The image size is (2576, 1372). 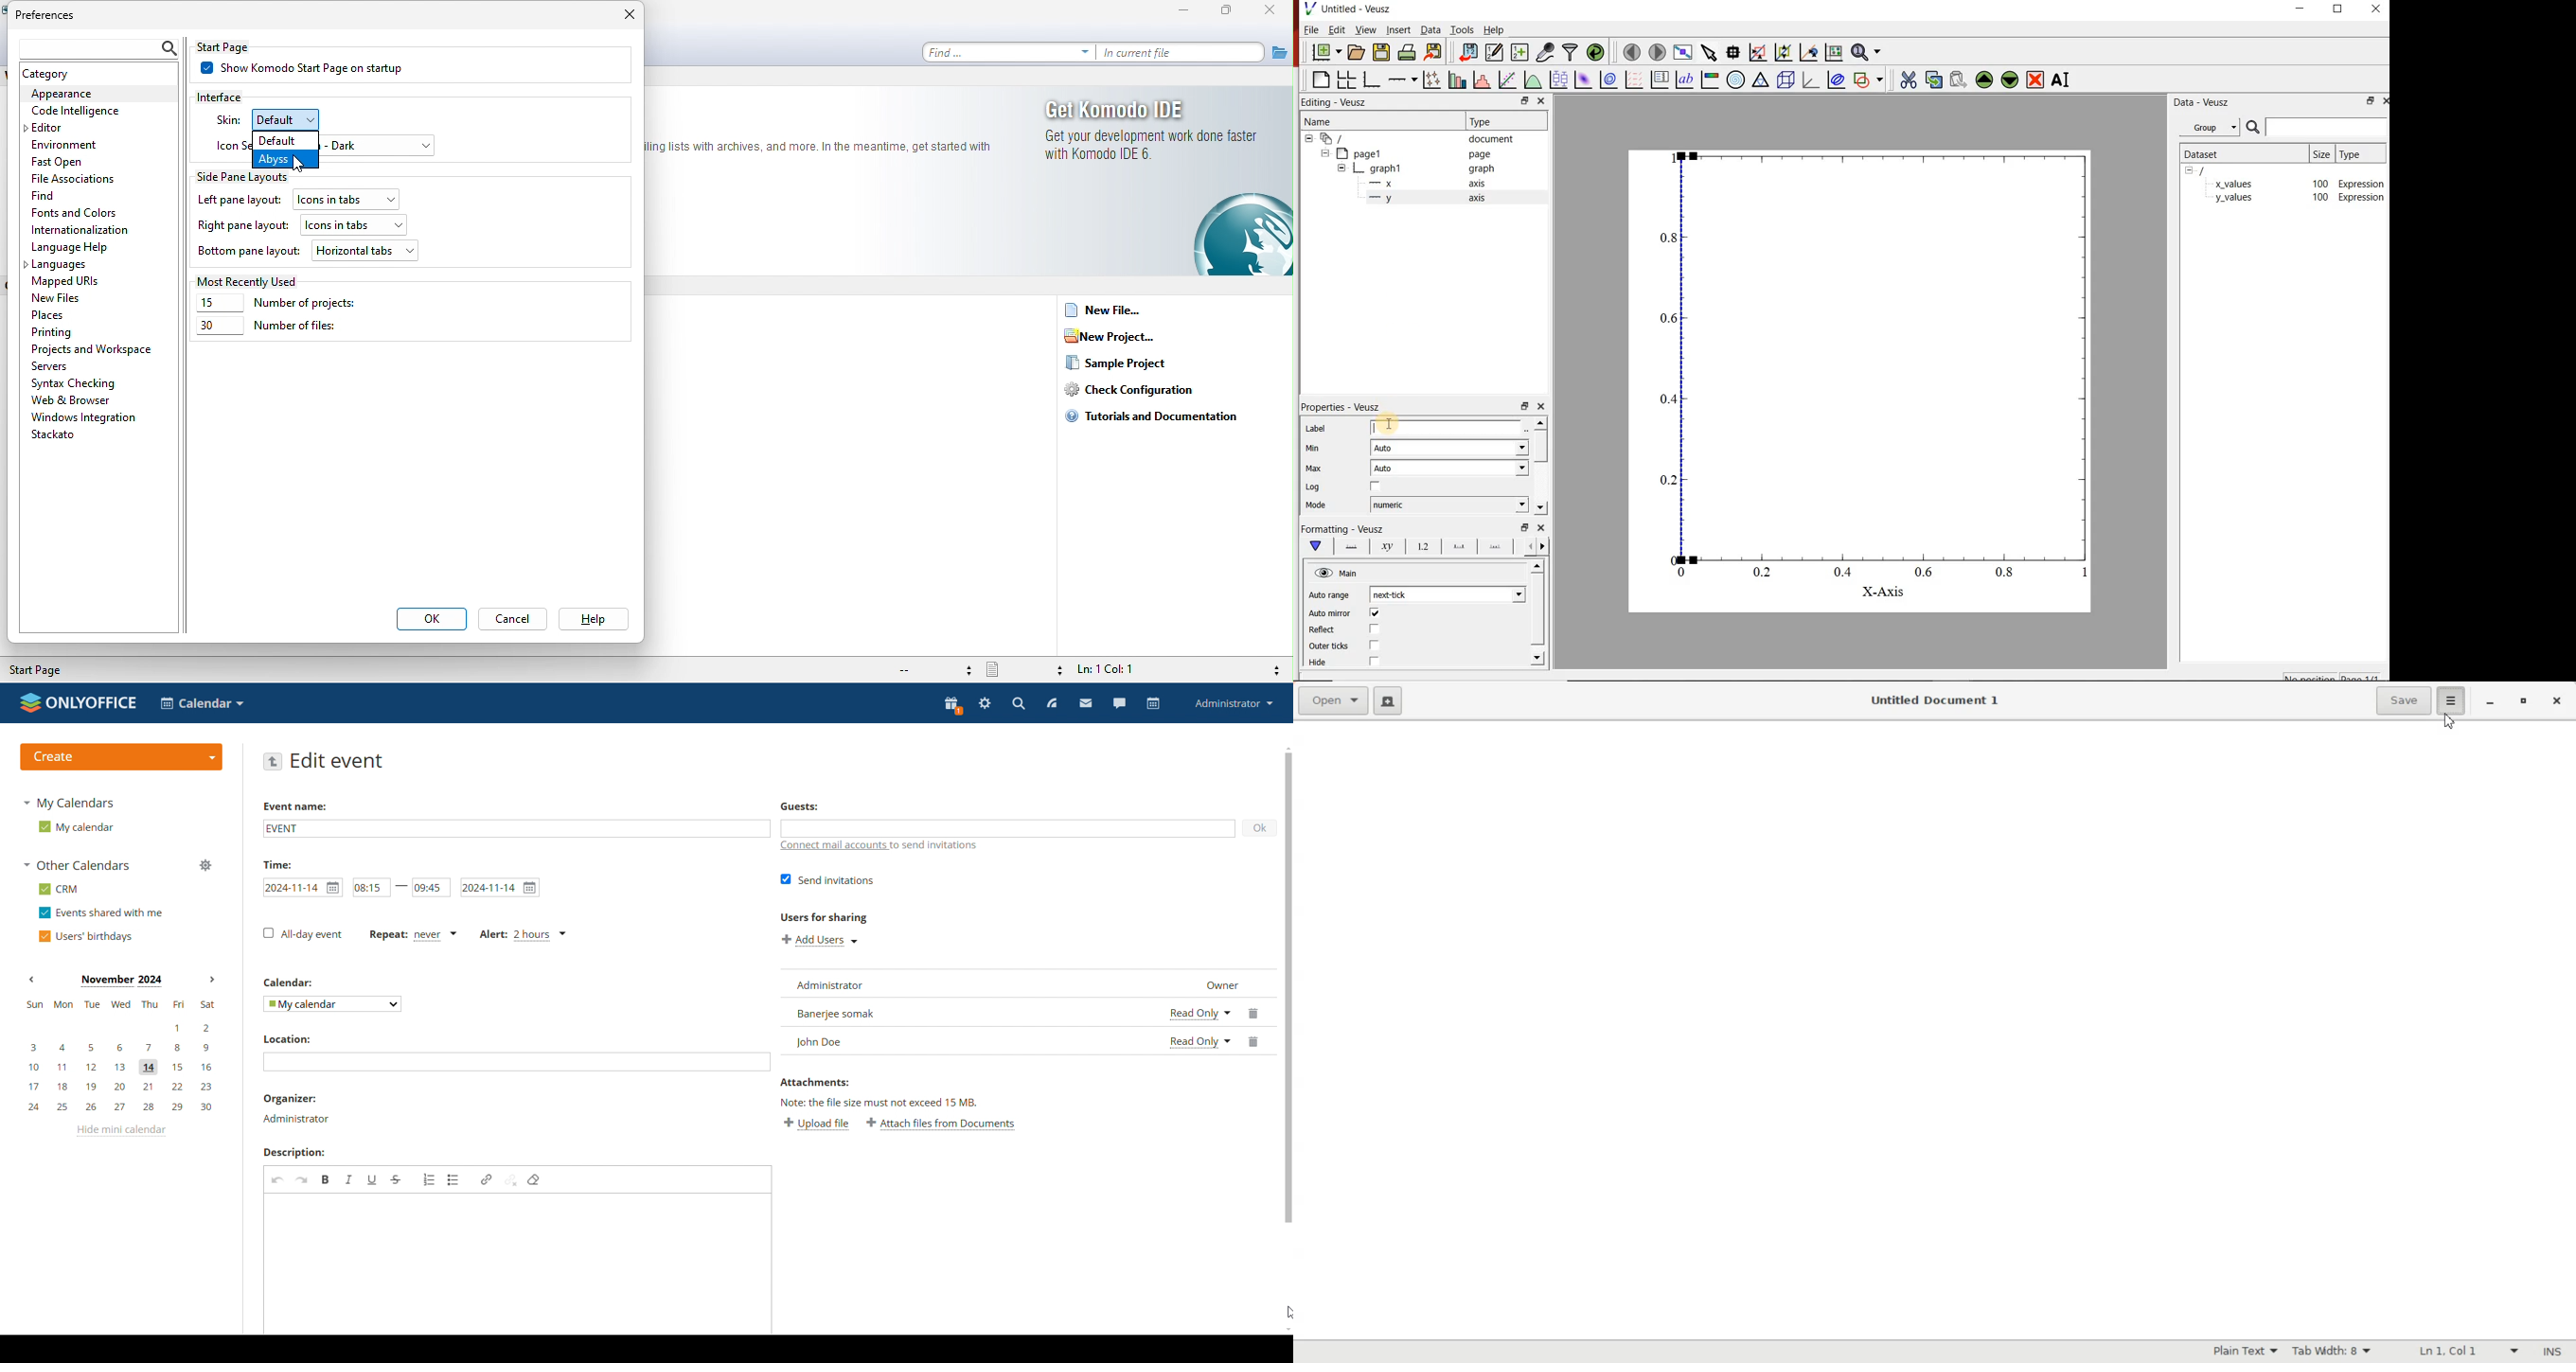 What do you see at coordinates (120, 981) in the screenshot?
I see `current month` at bounding box center [120, 981].